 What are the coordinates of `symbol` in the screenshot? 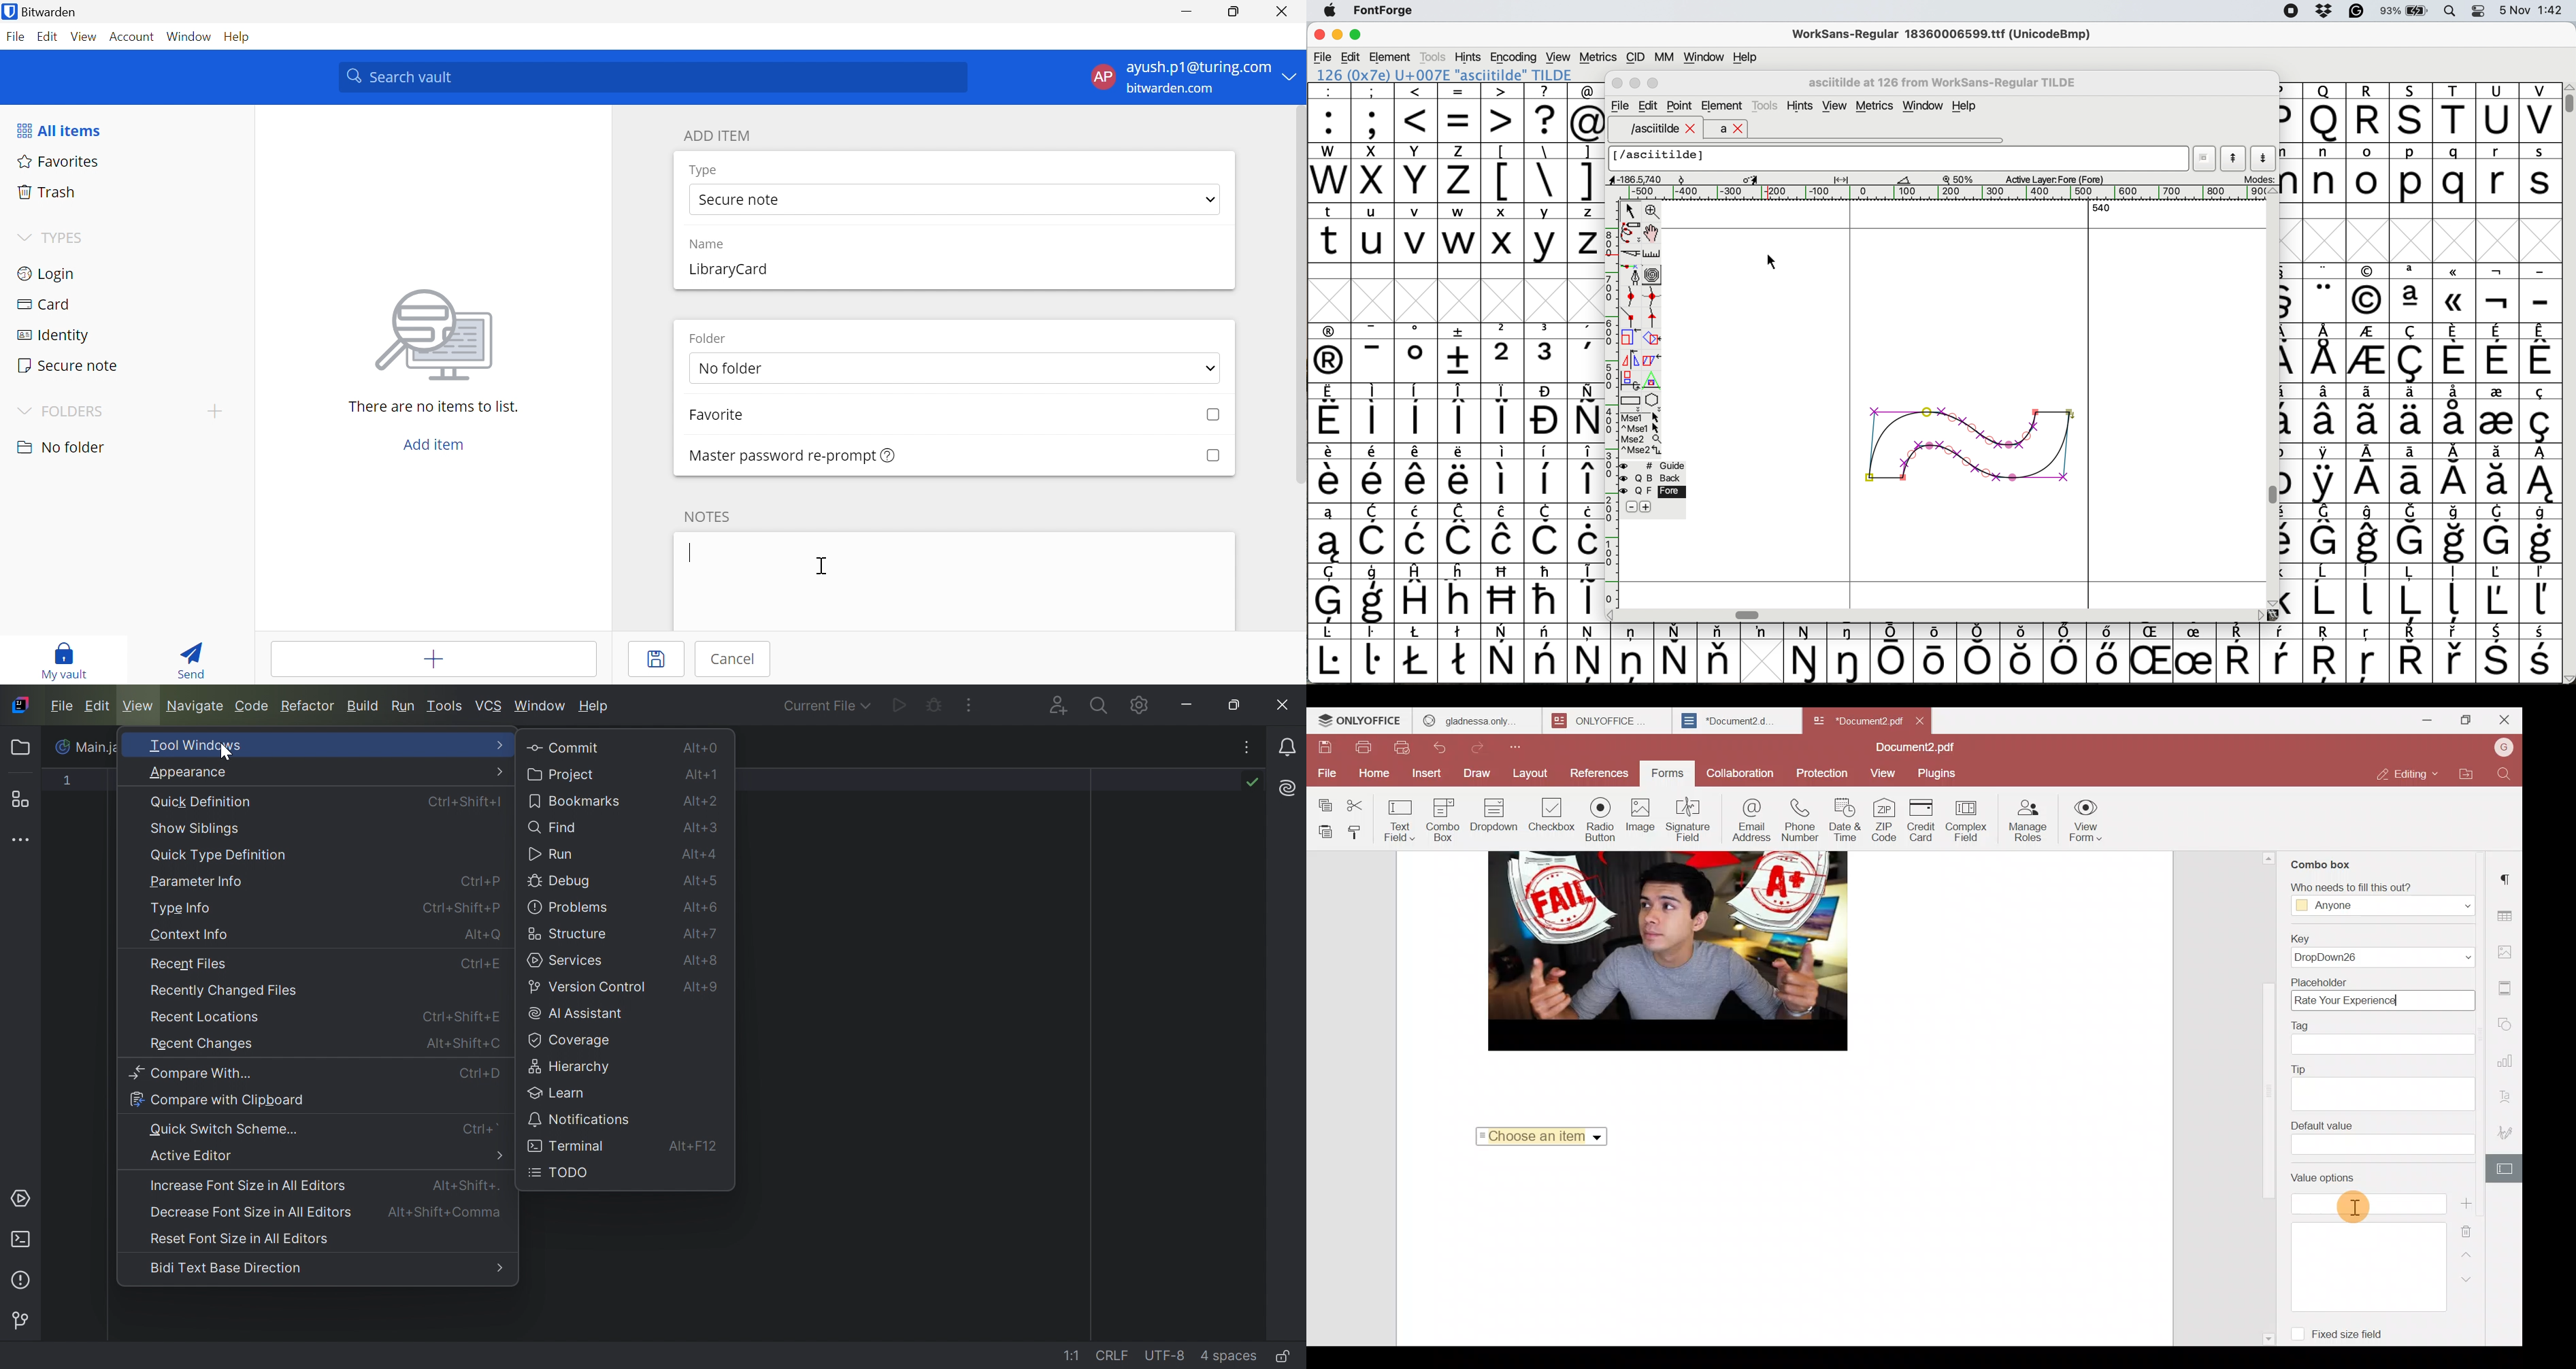 It's located at (2540, 413).